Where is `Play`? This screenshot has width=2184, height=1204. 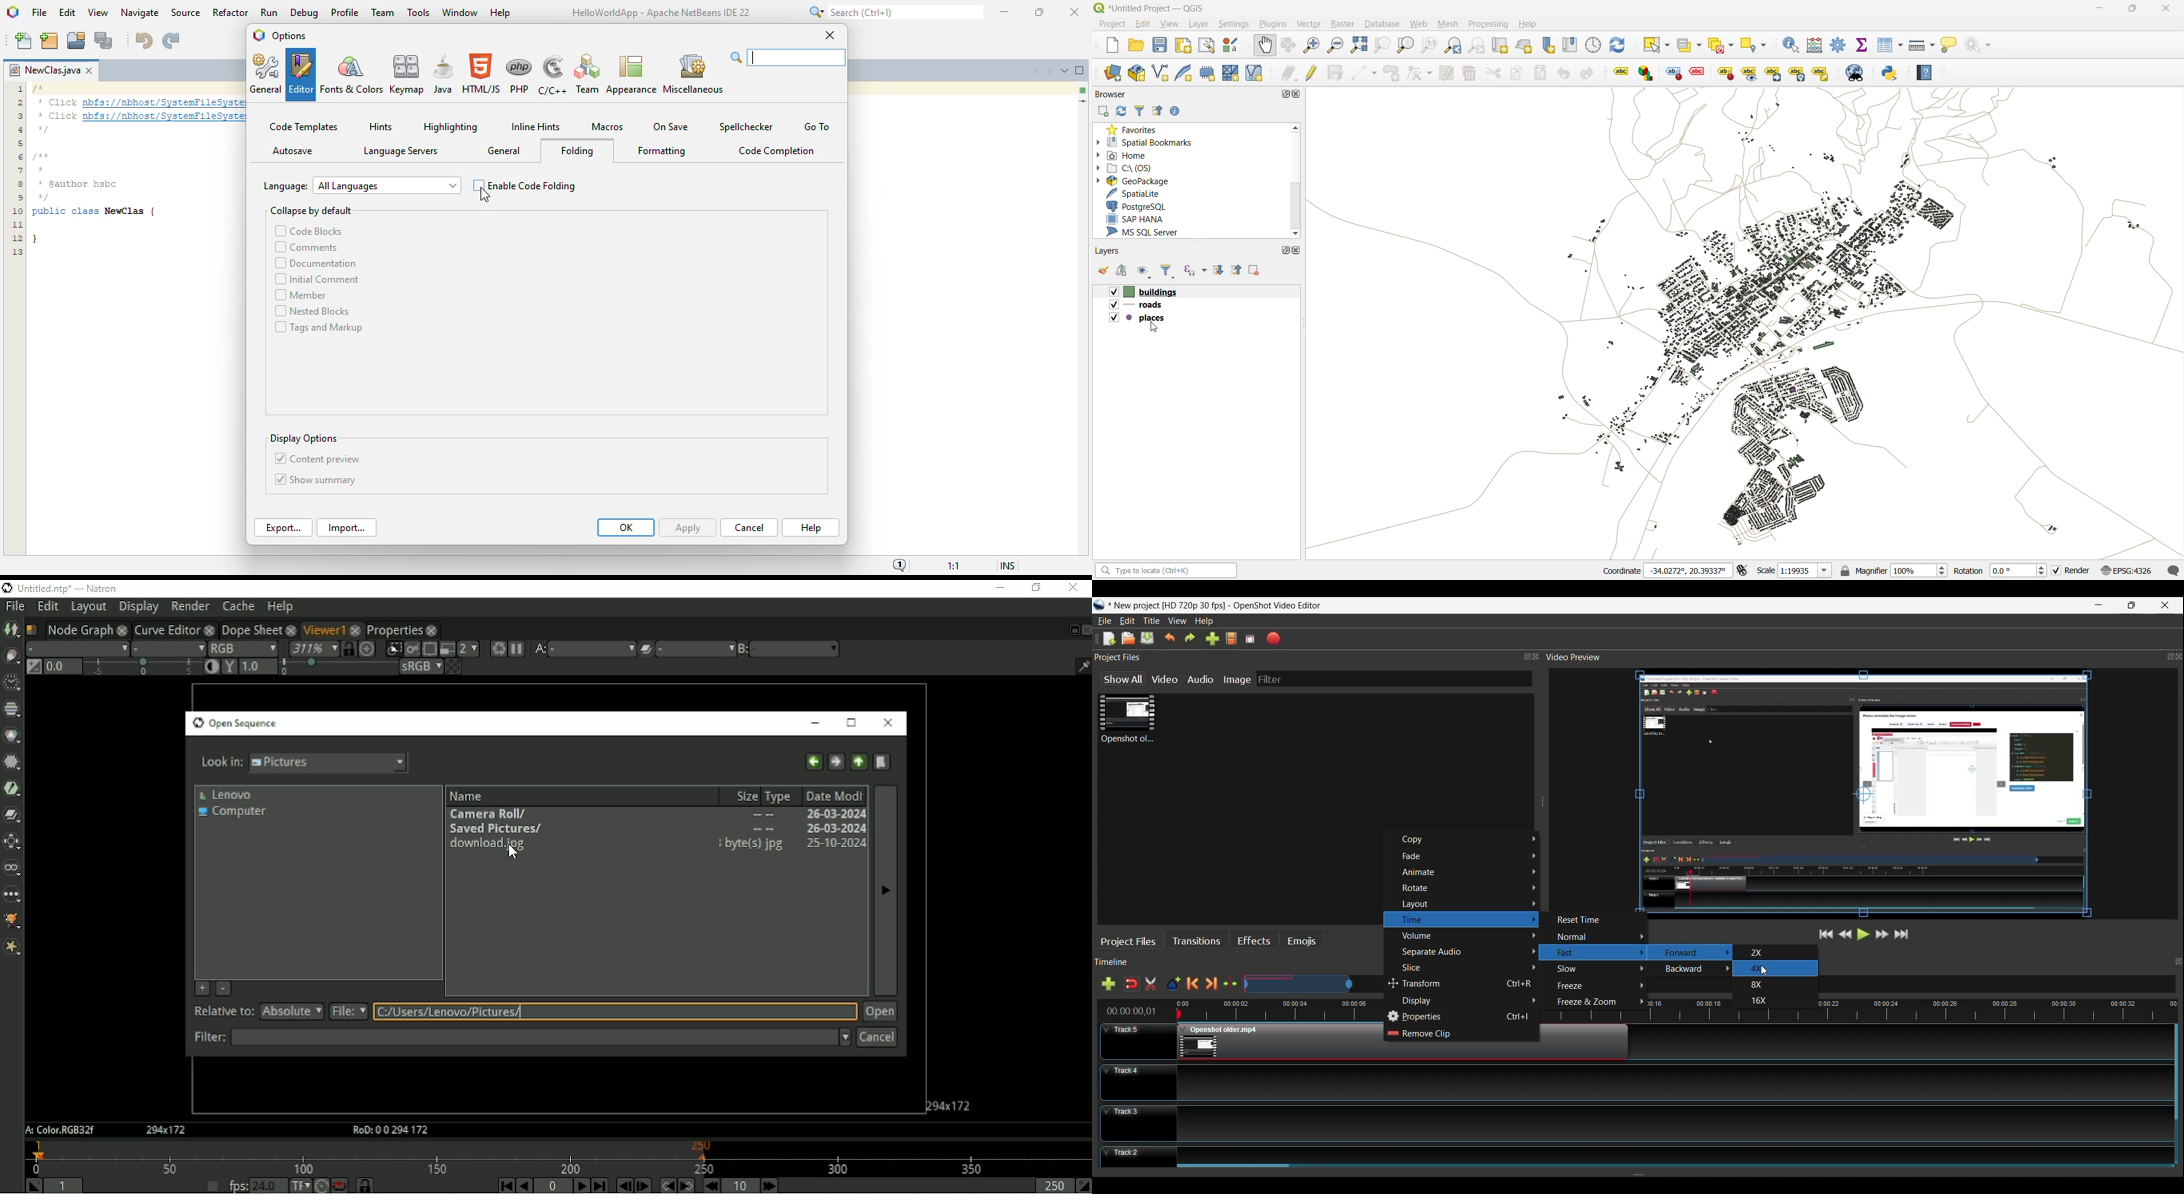
Play is located at coordinates (1864, 934).